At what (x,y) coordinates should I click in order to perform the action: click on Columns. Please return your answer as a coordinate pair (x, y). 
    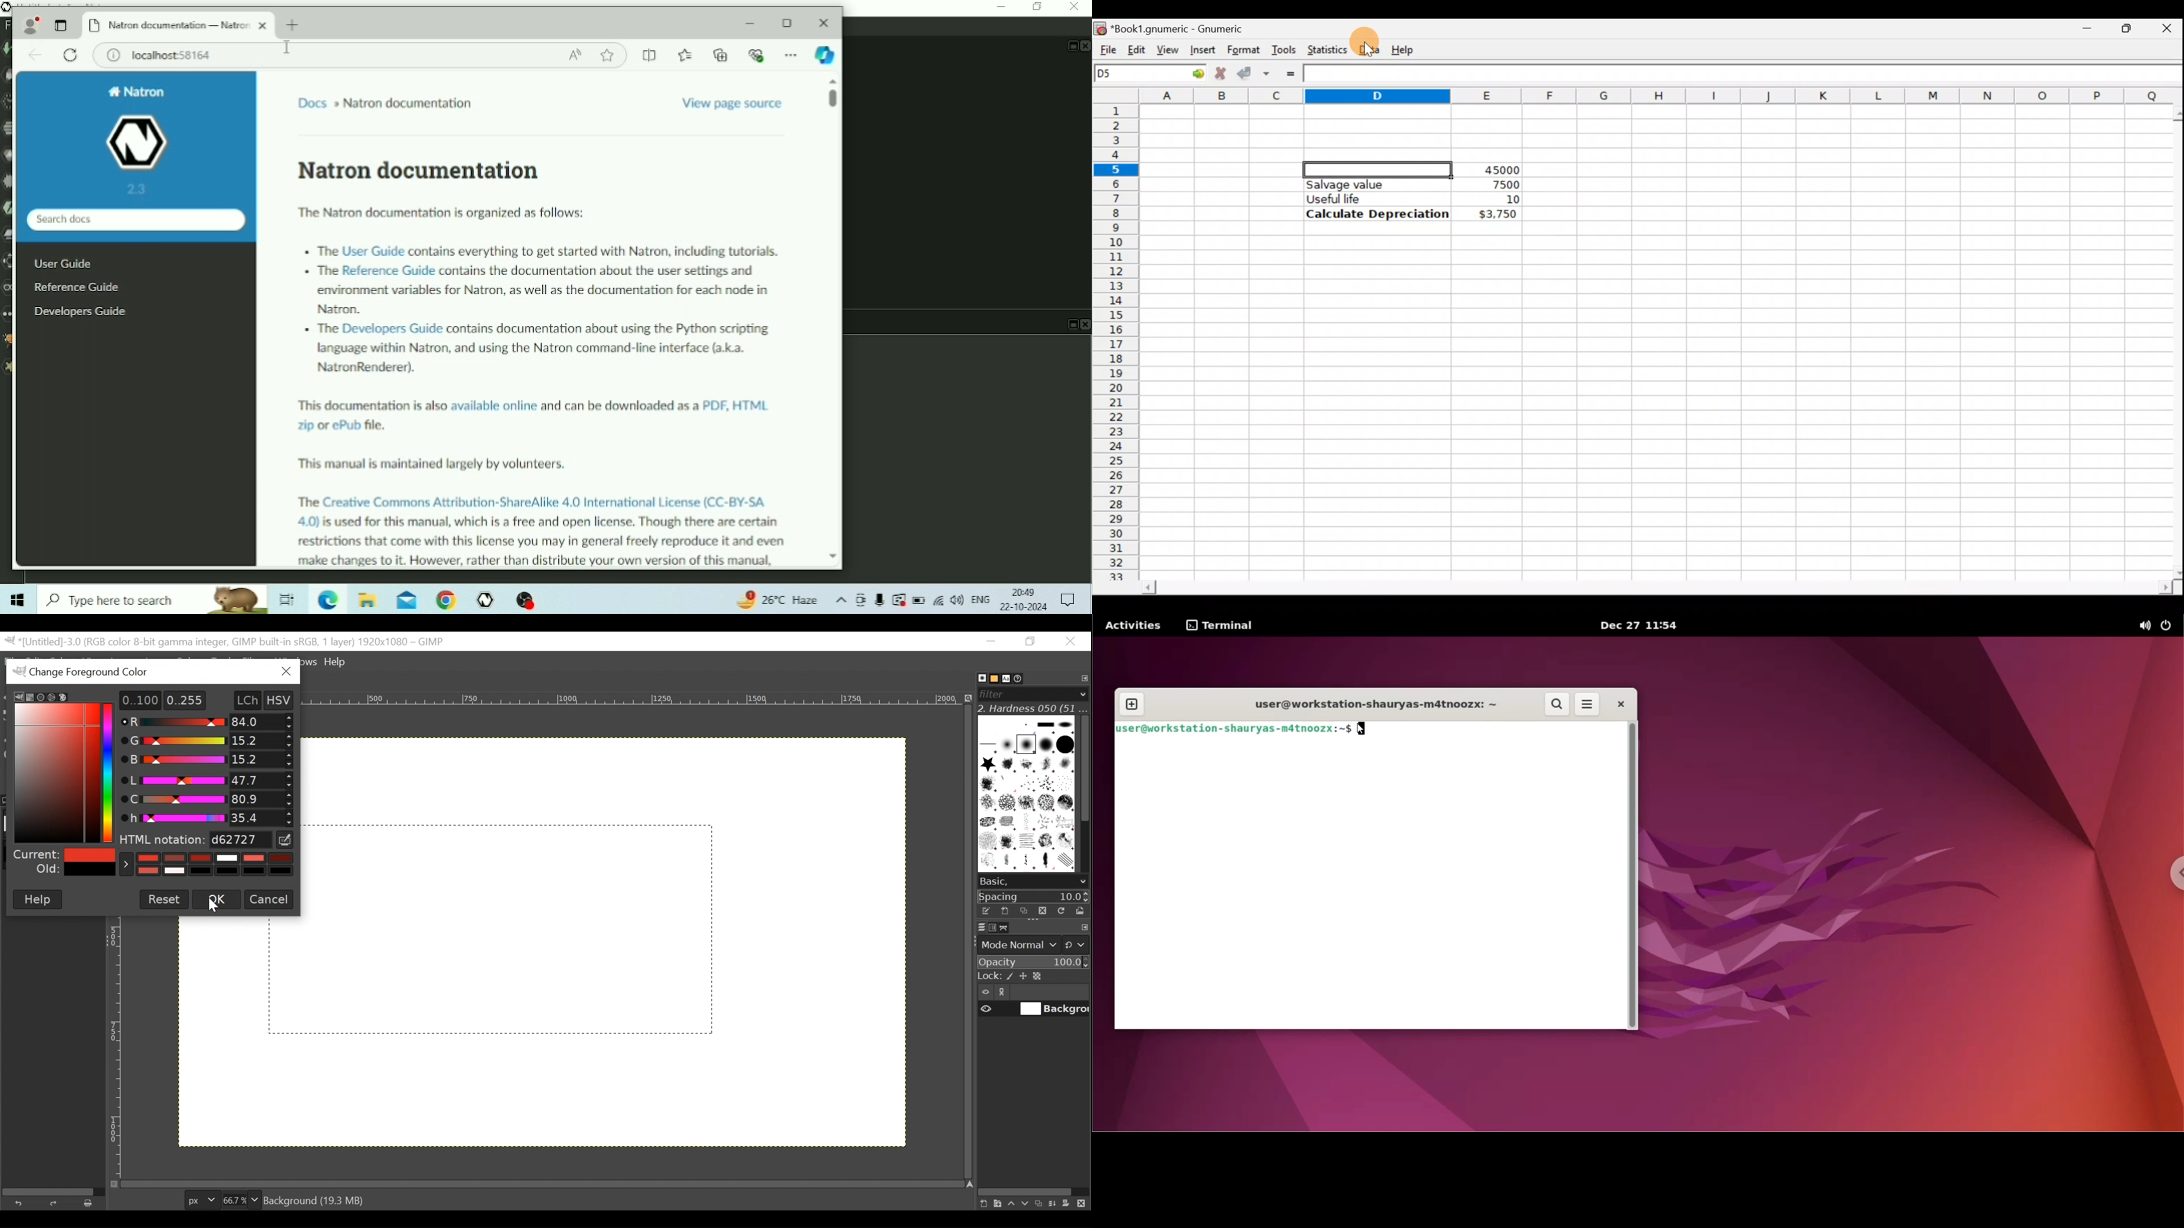
    Looking at the image, I should click on (1662, 95).